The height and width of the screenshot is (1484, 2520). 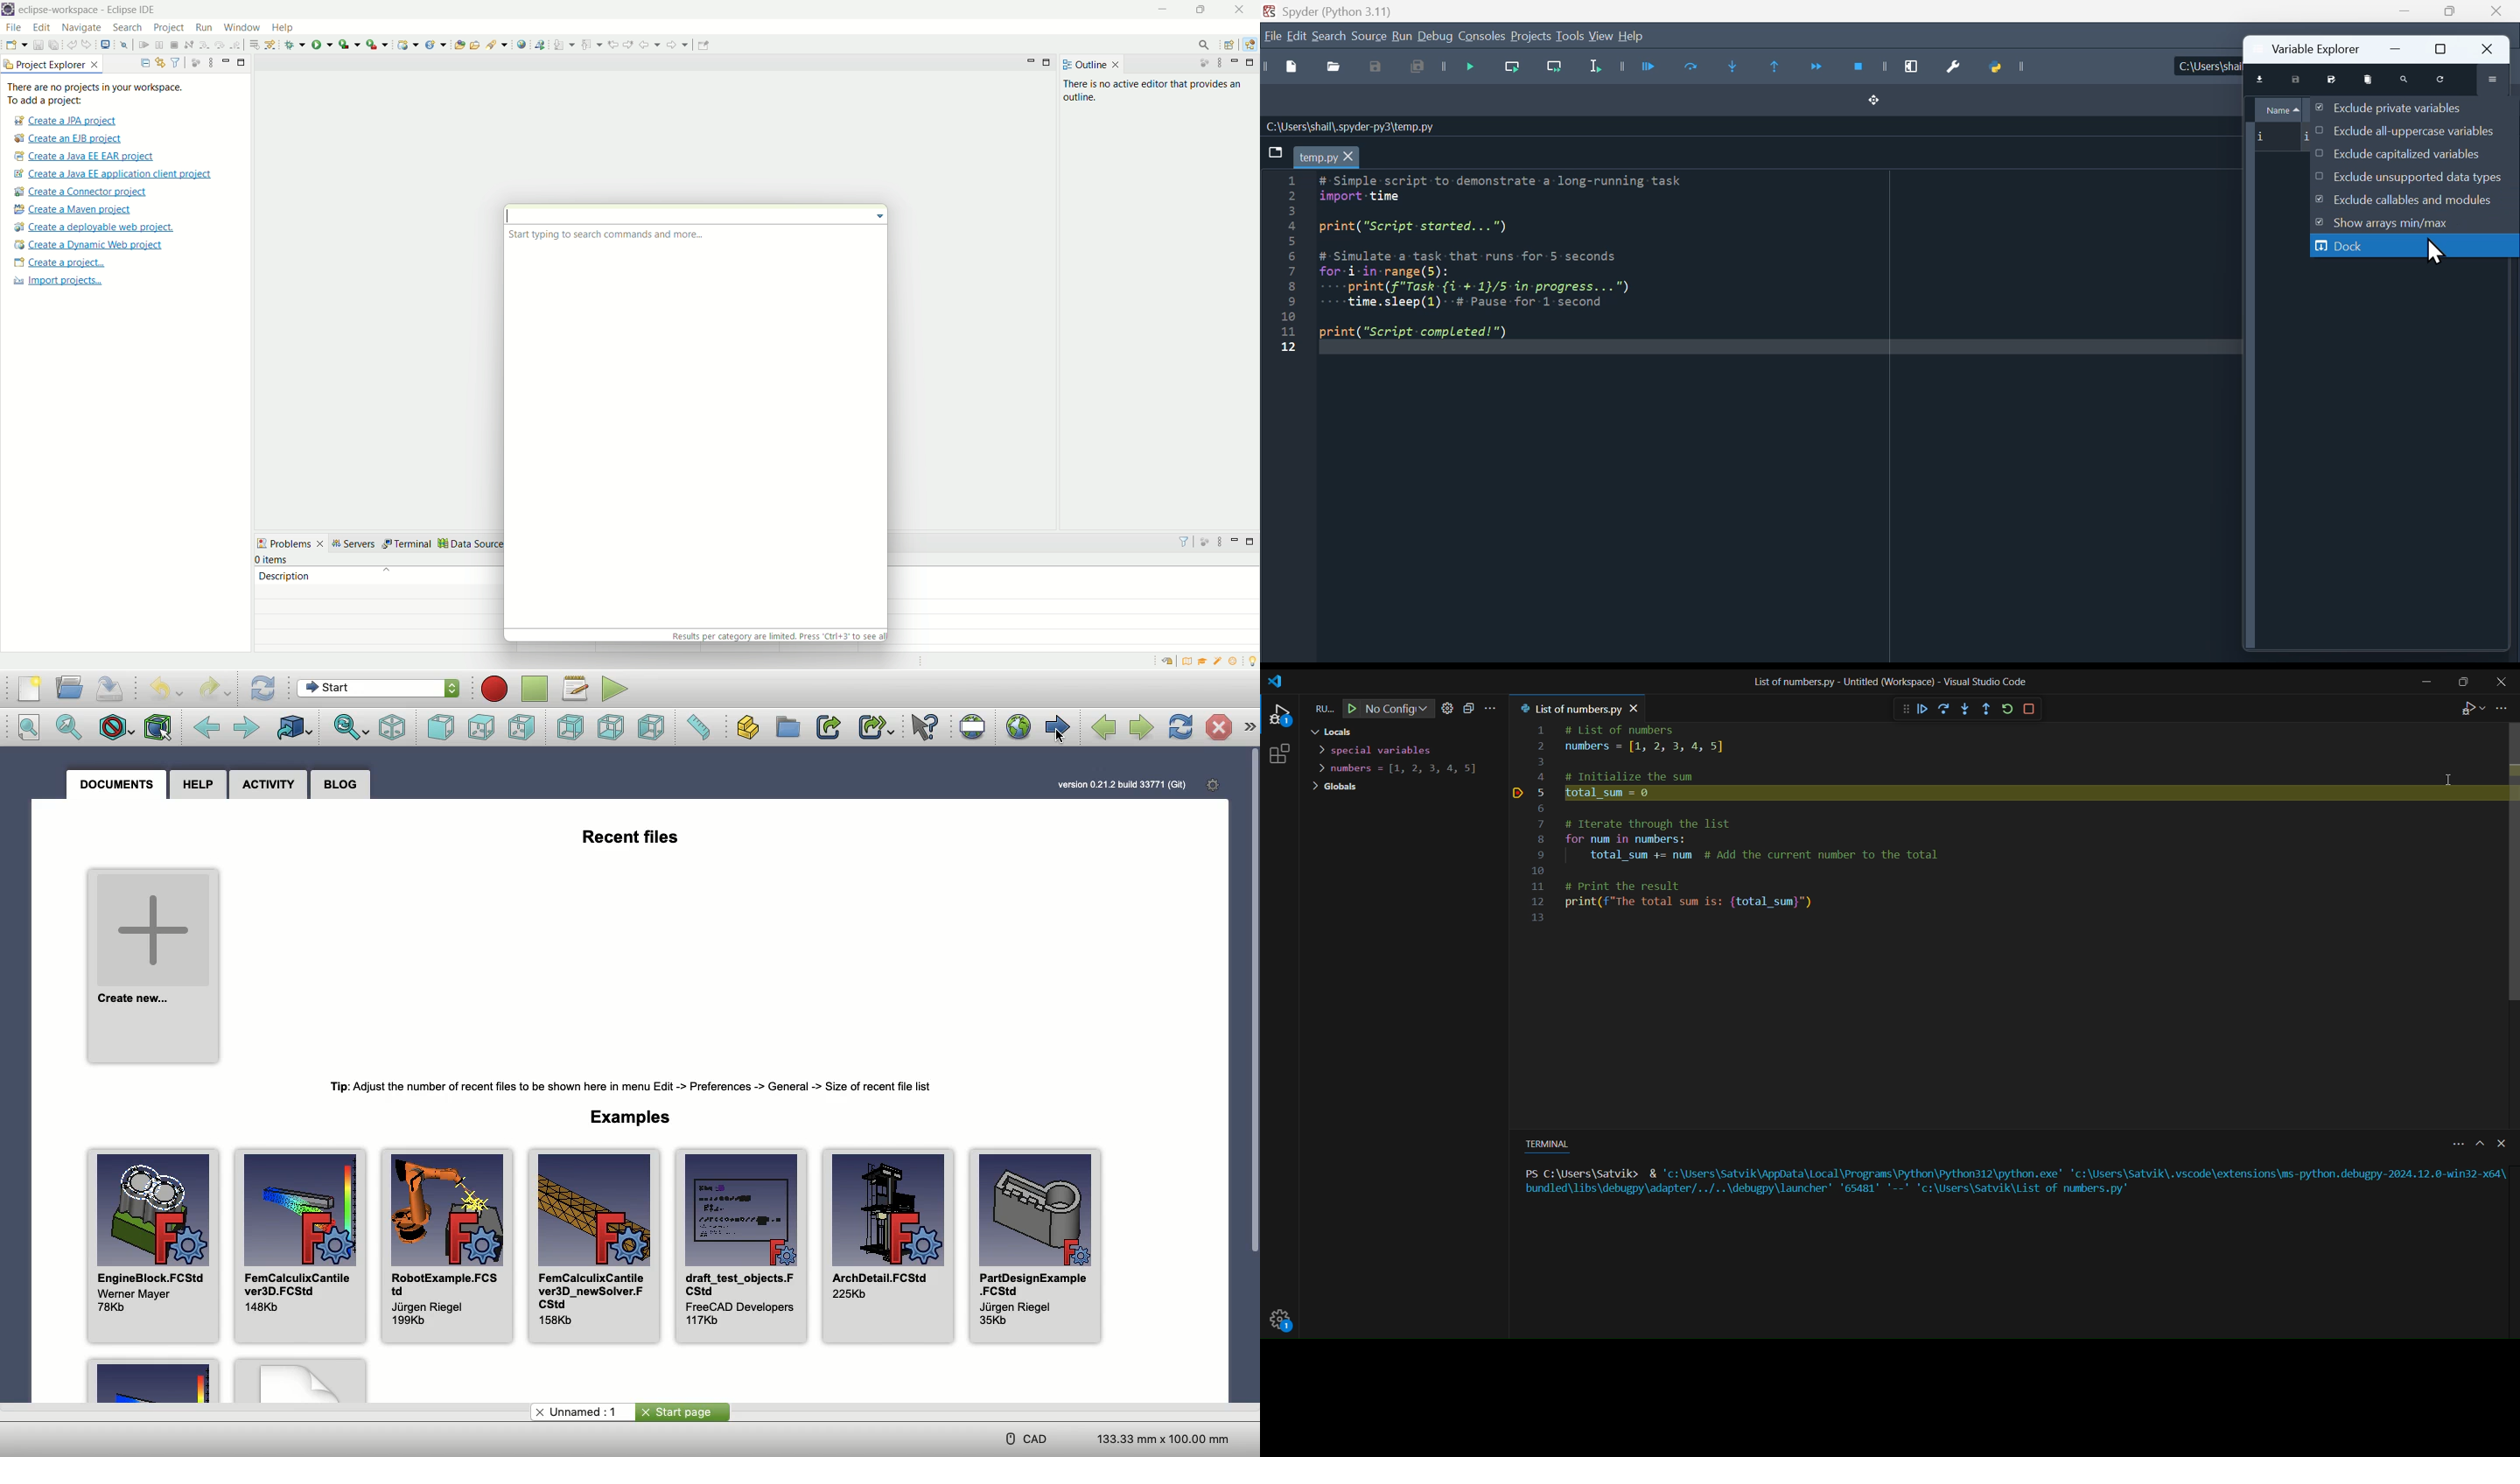 What do you see at coordinates (513, 216) in the screenshot?
I see `cursor` at bounding box center [513, 216].